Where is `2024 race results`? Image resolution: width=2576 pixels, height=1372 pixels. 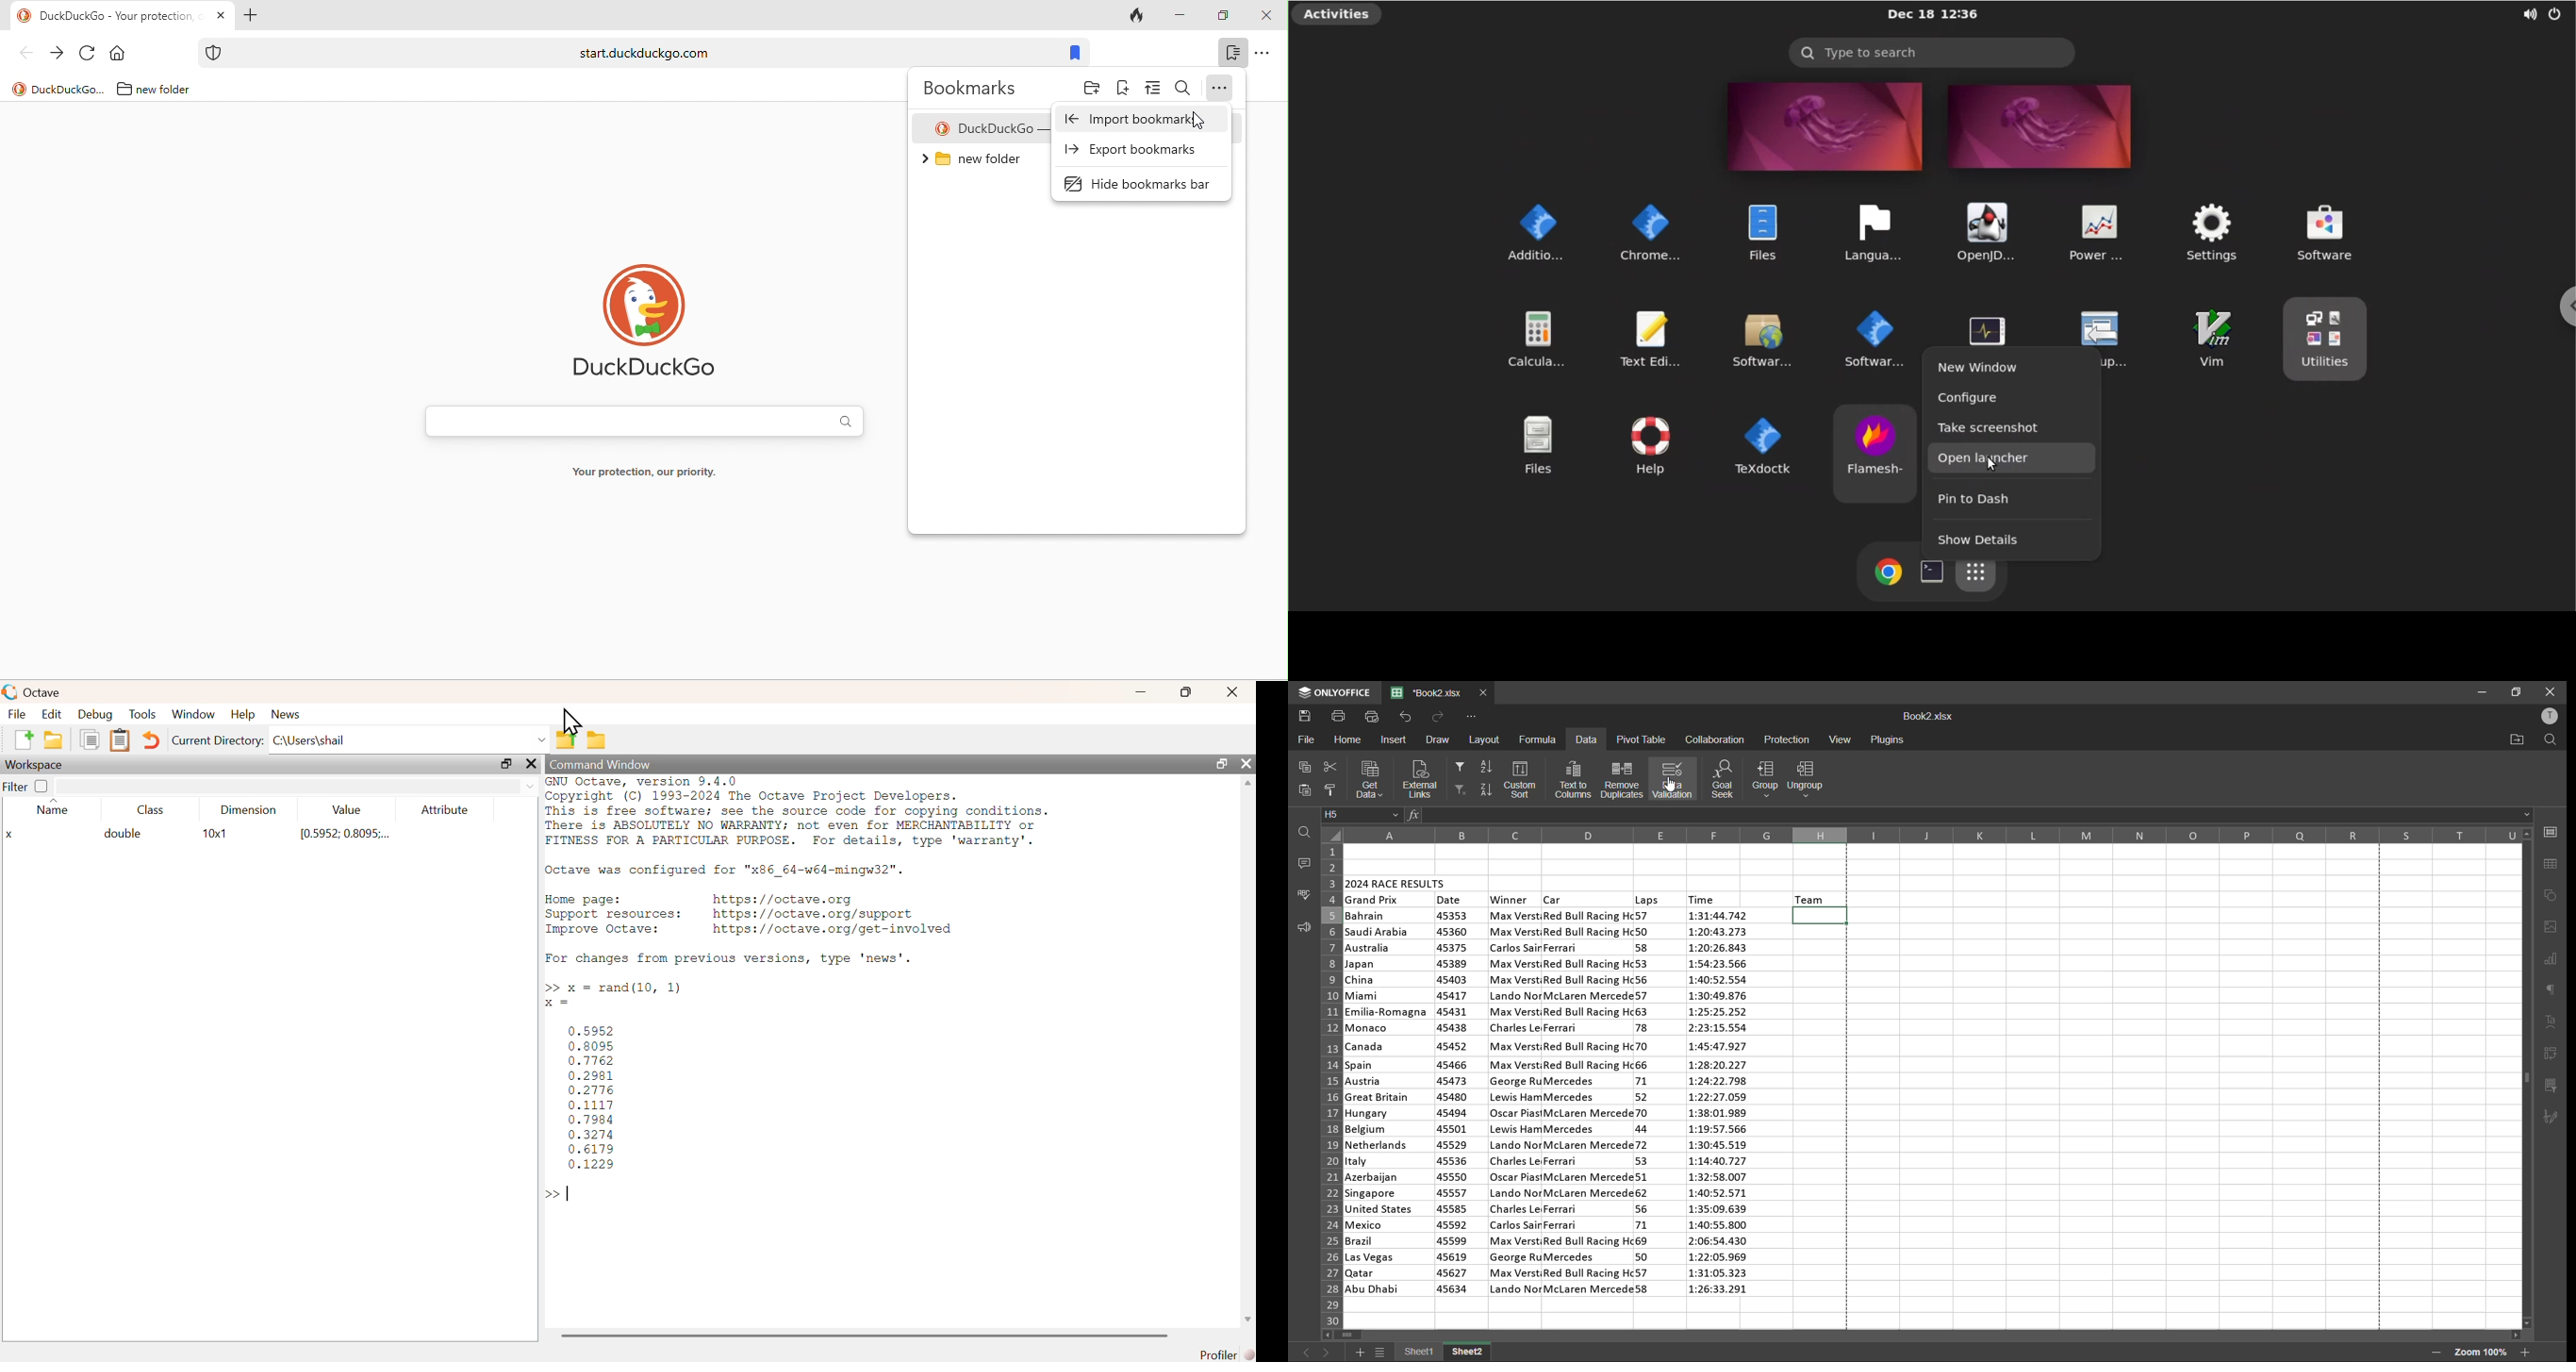 2024 race results is located at coordinates (1397, 882).